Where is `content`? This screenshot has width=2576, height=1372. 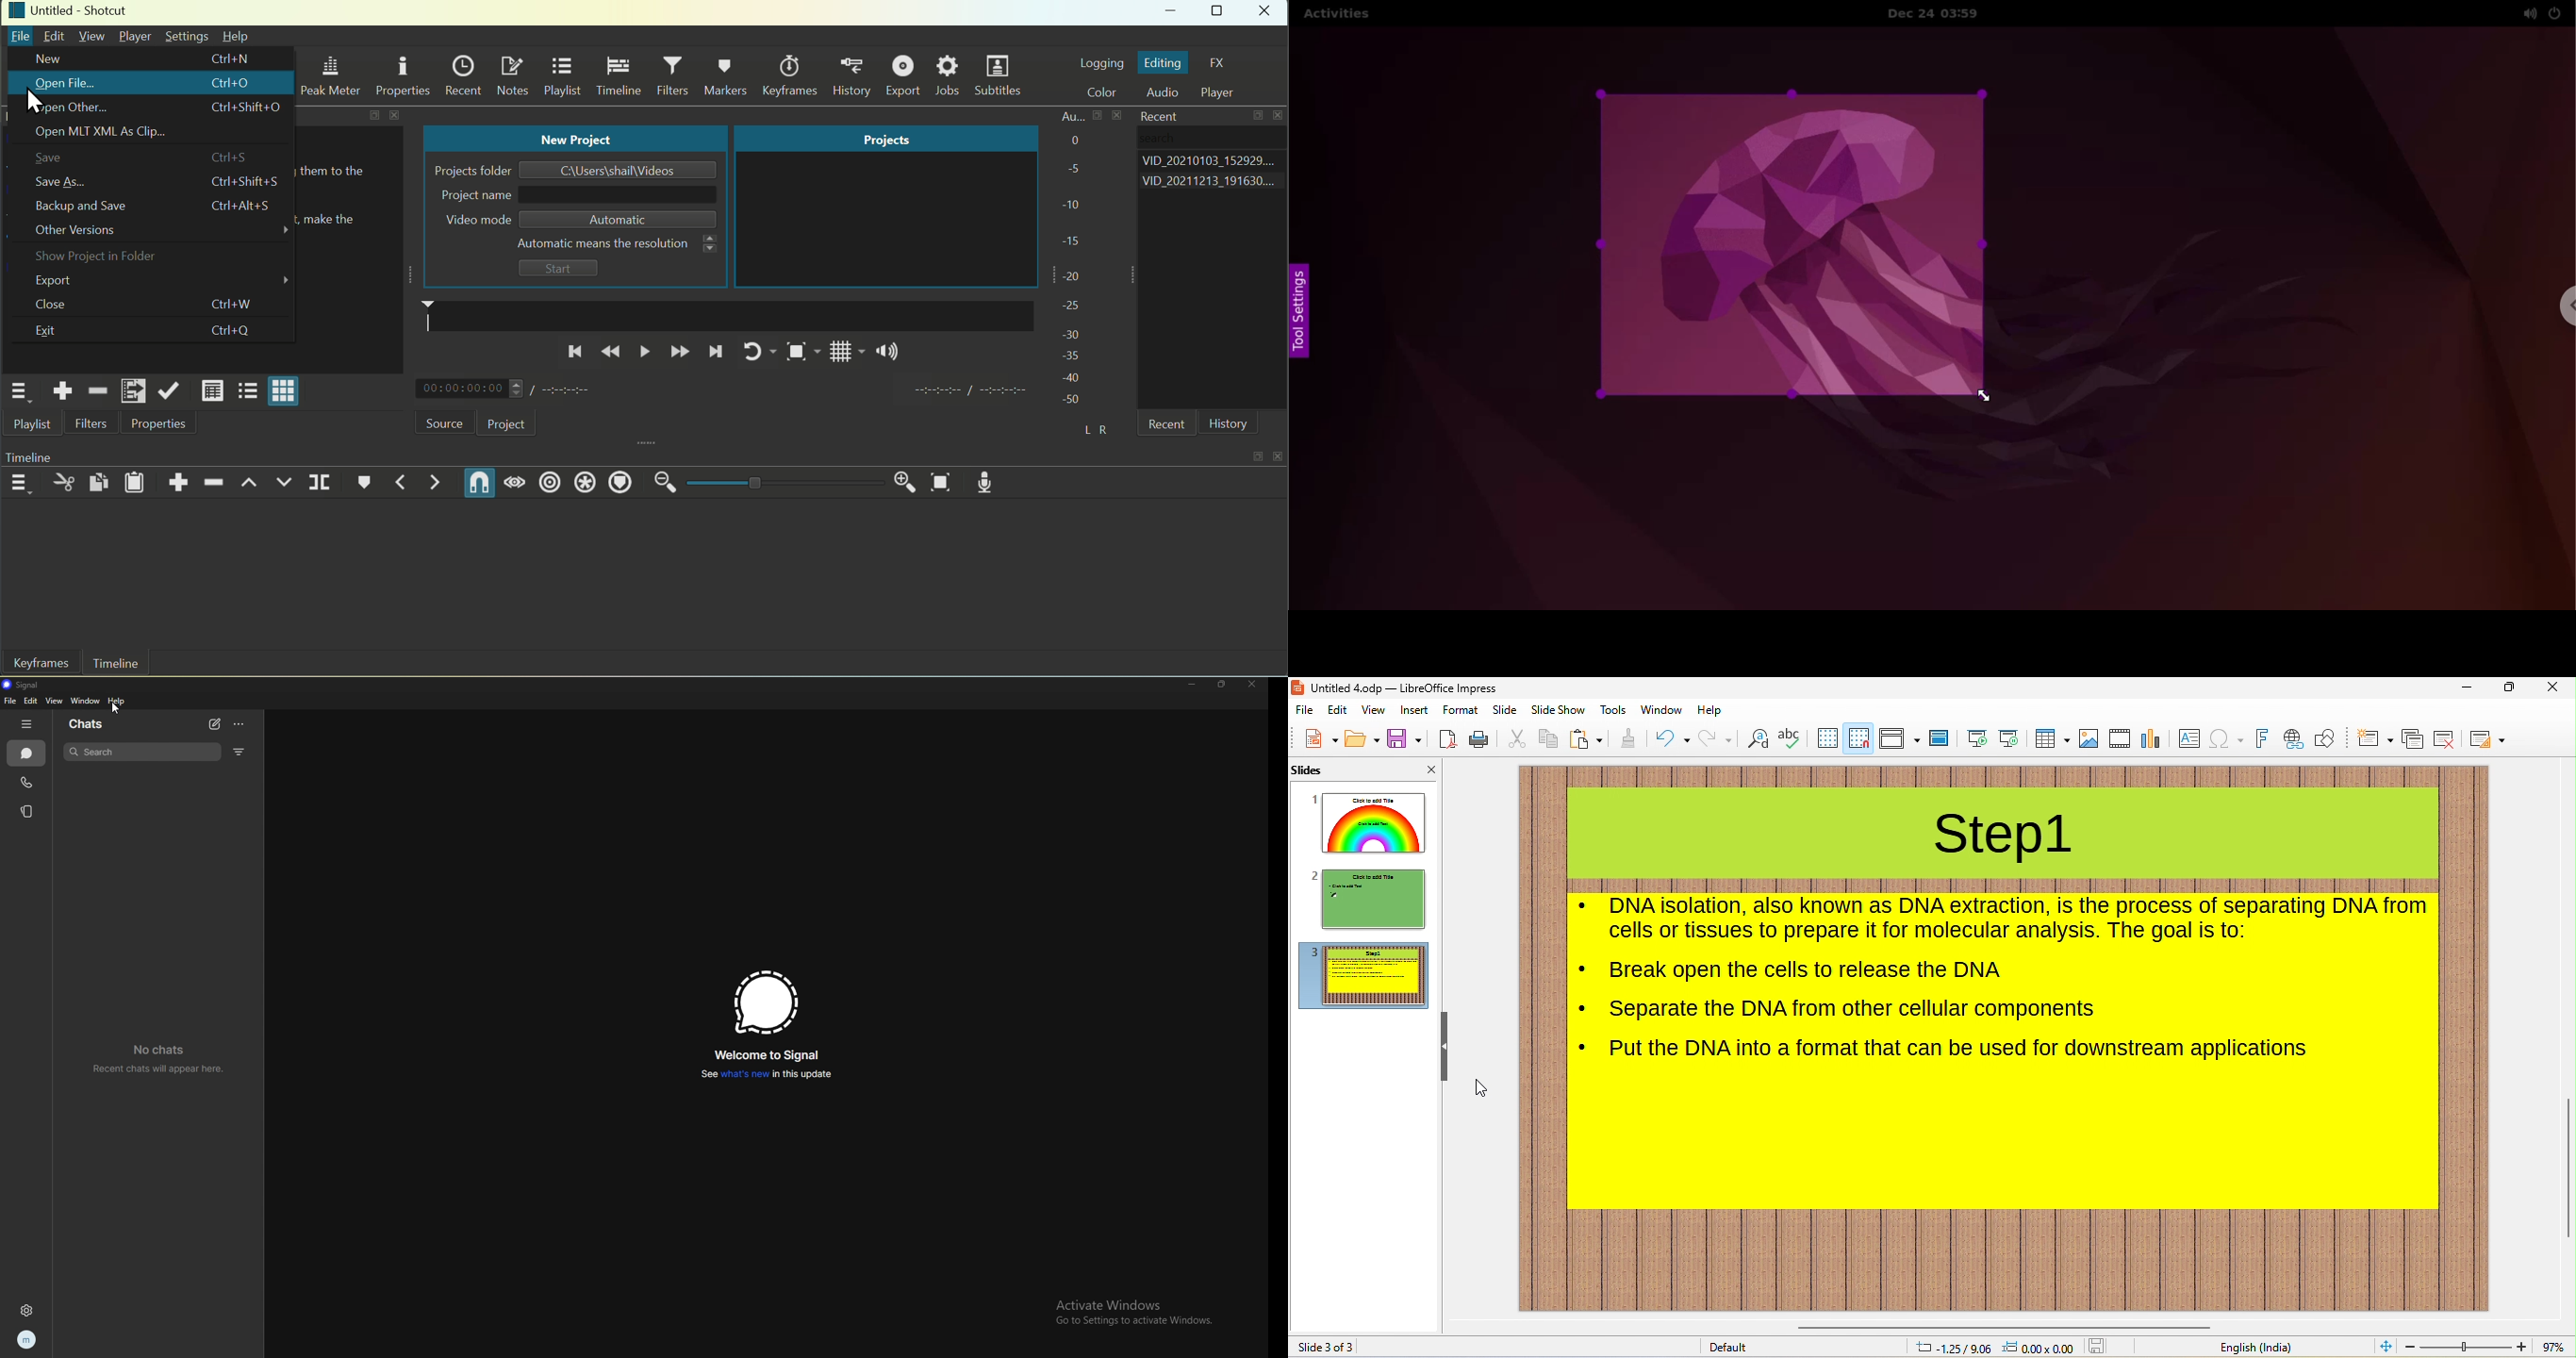
content is located at coordinates (1855, 1010).